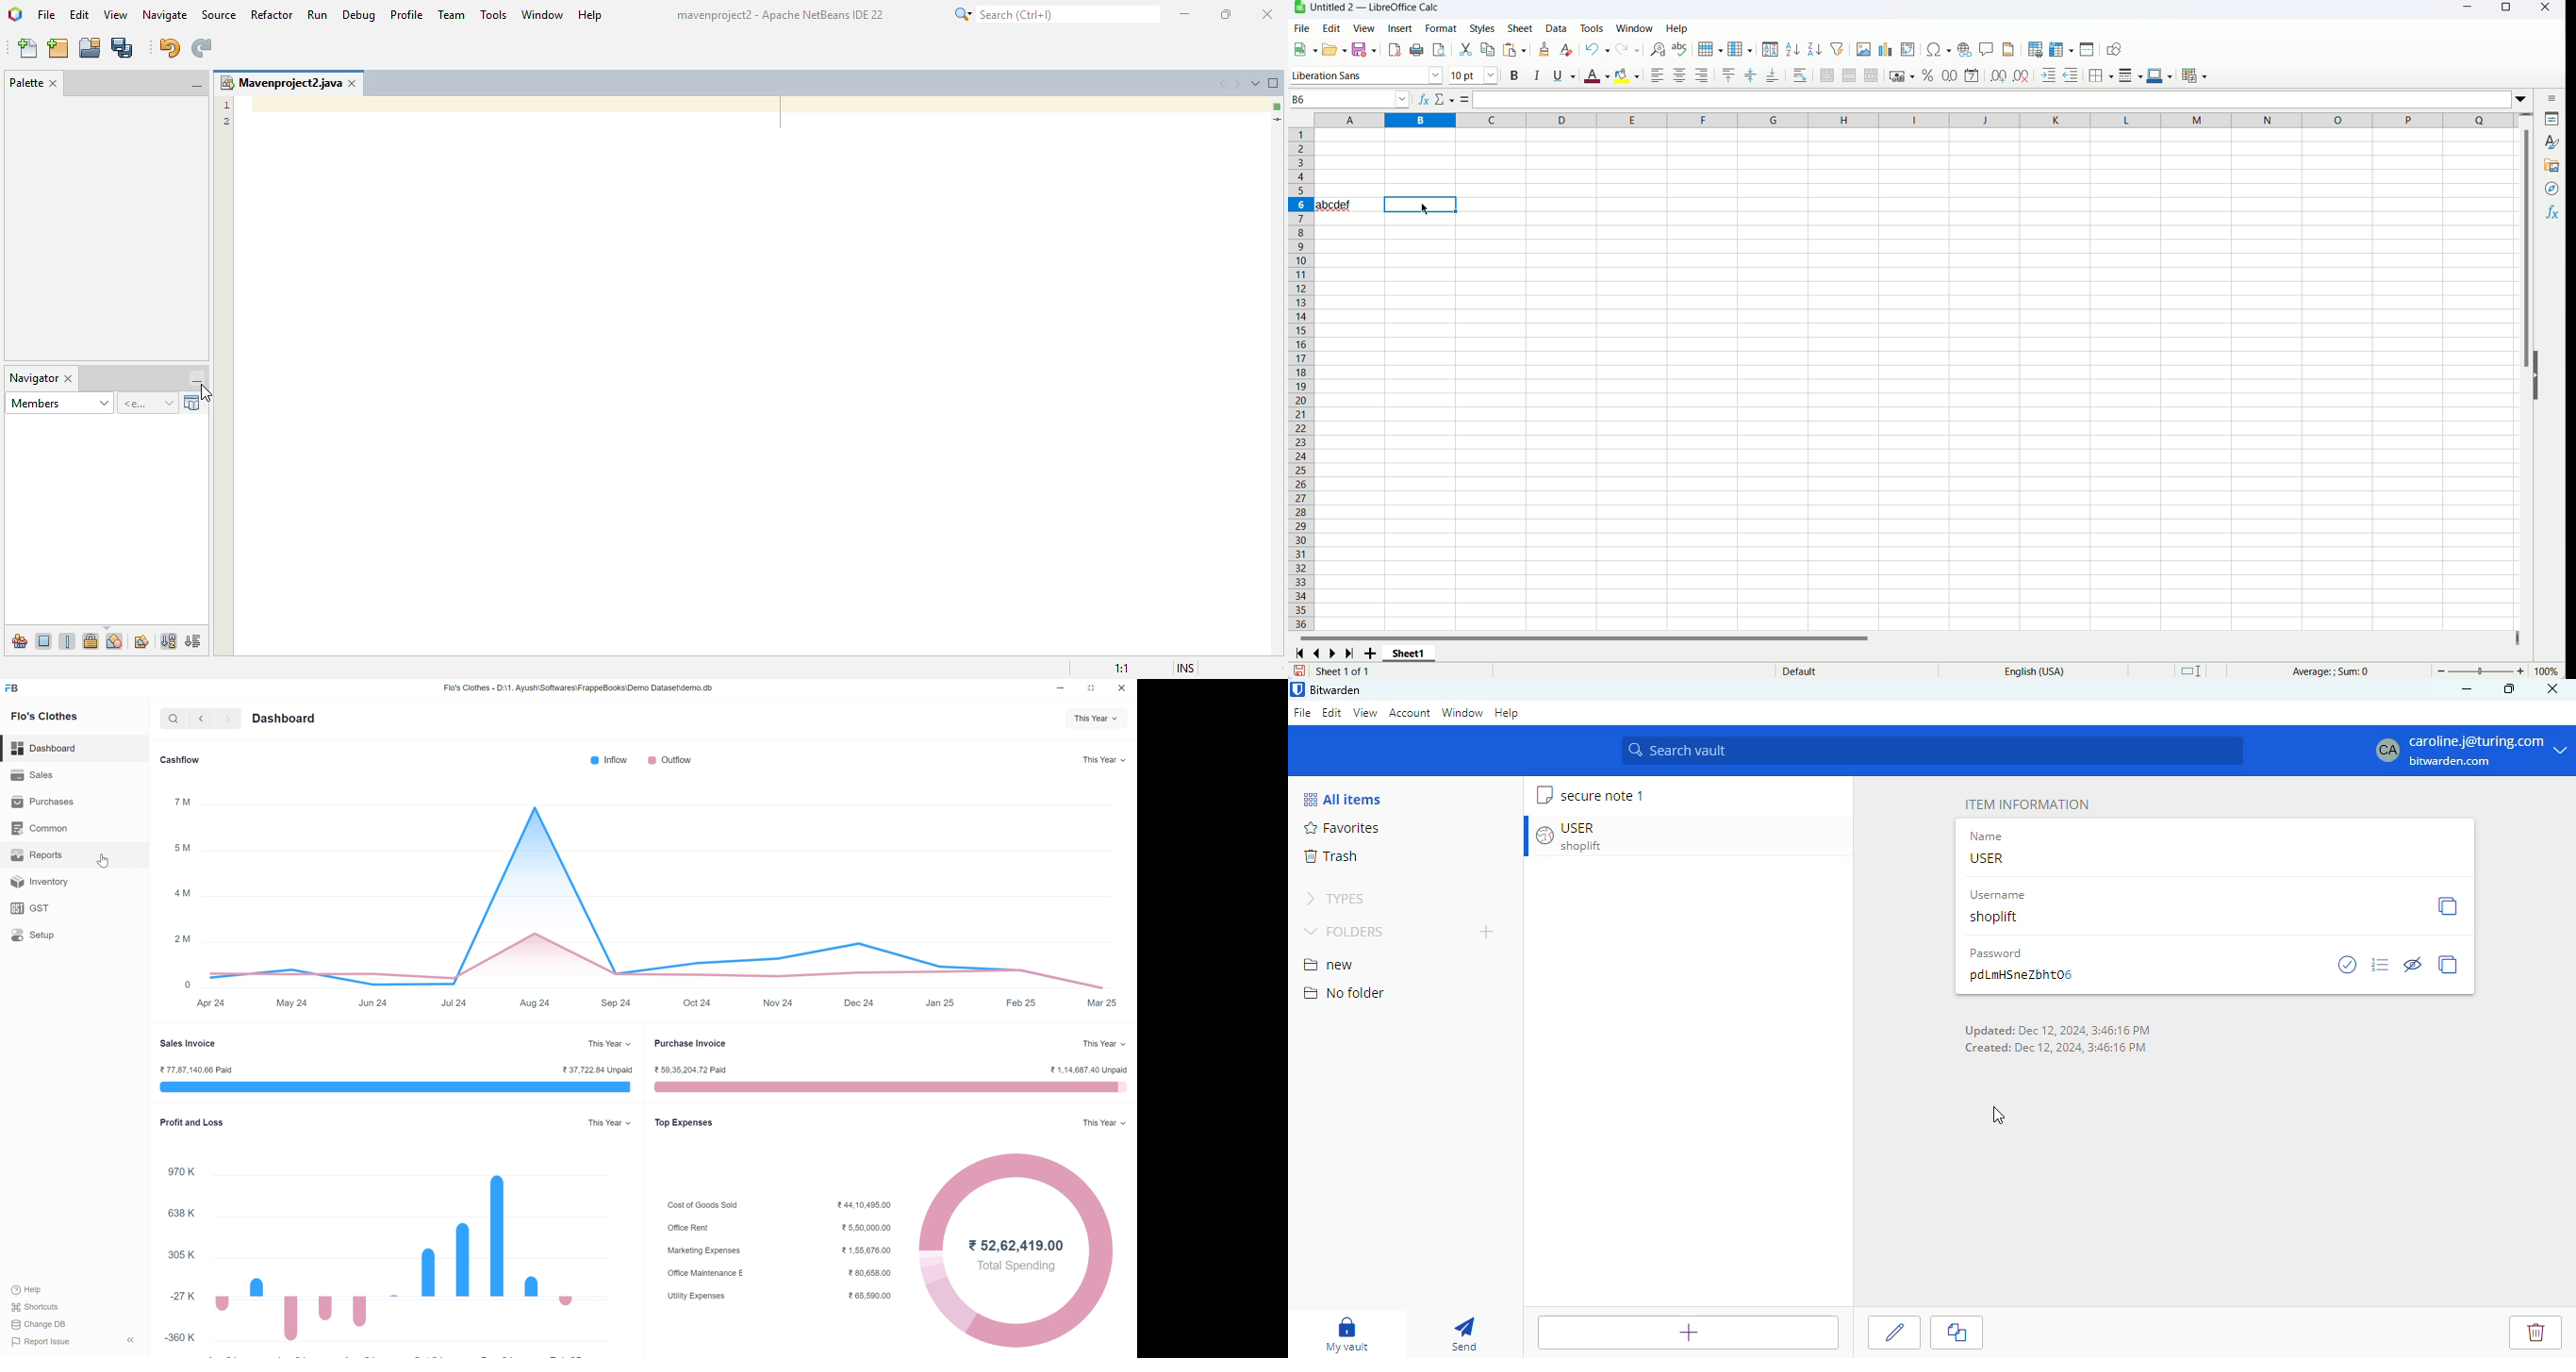 Image resolution: width=2576 pixels, height=1372 pixels. Describe the element at coordinates (1010, 1243) in the screenshot. I see `¥52,62,419.00` at that location.